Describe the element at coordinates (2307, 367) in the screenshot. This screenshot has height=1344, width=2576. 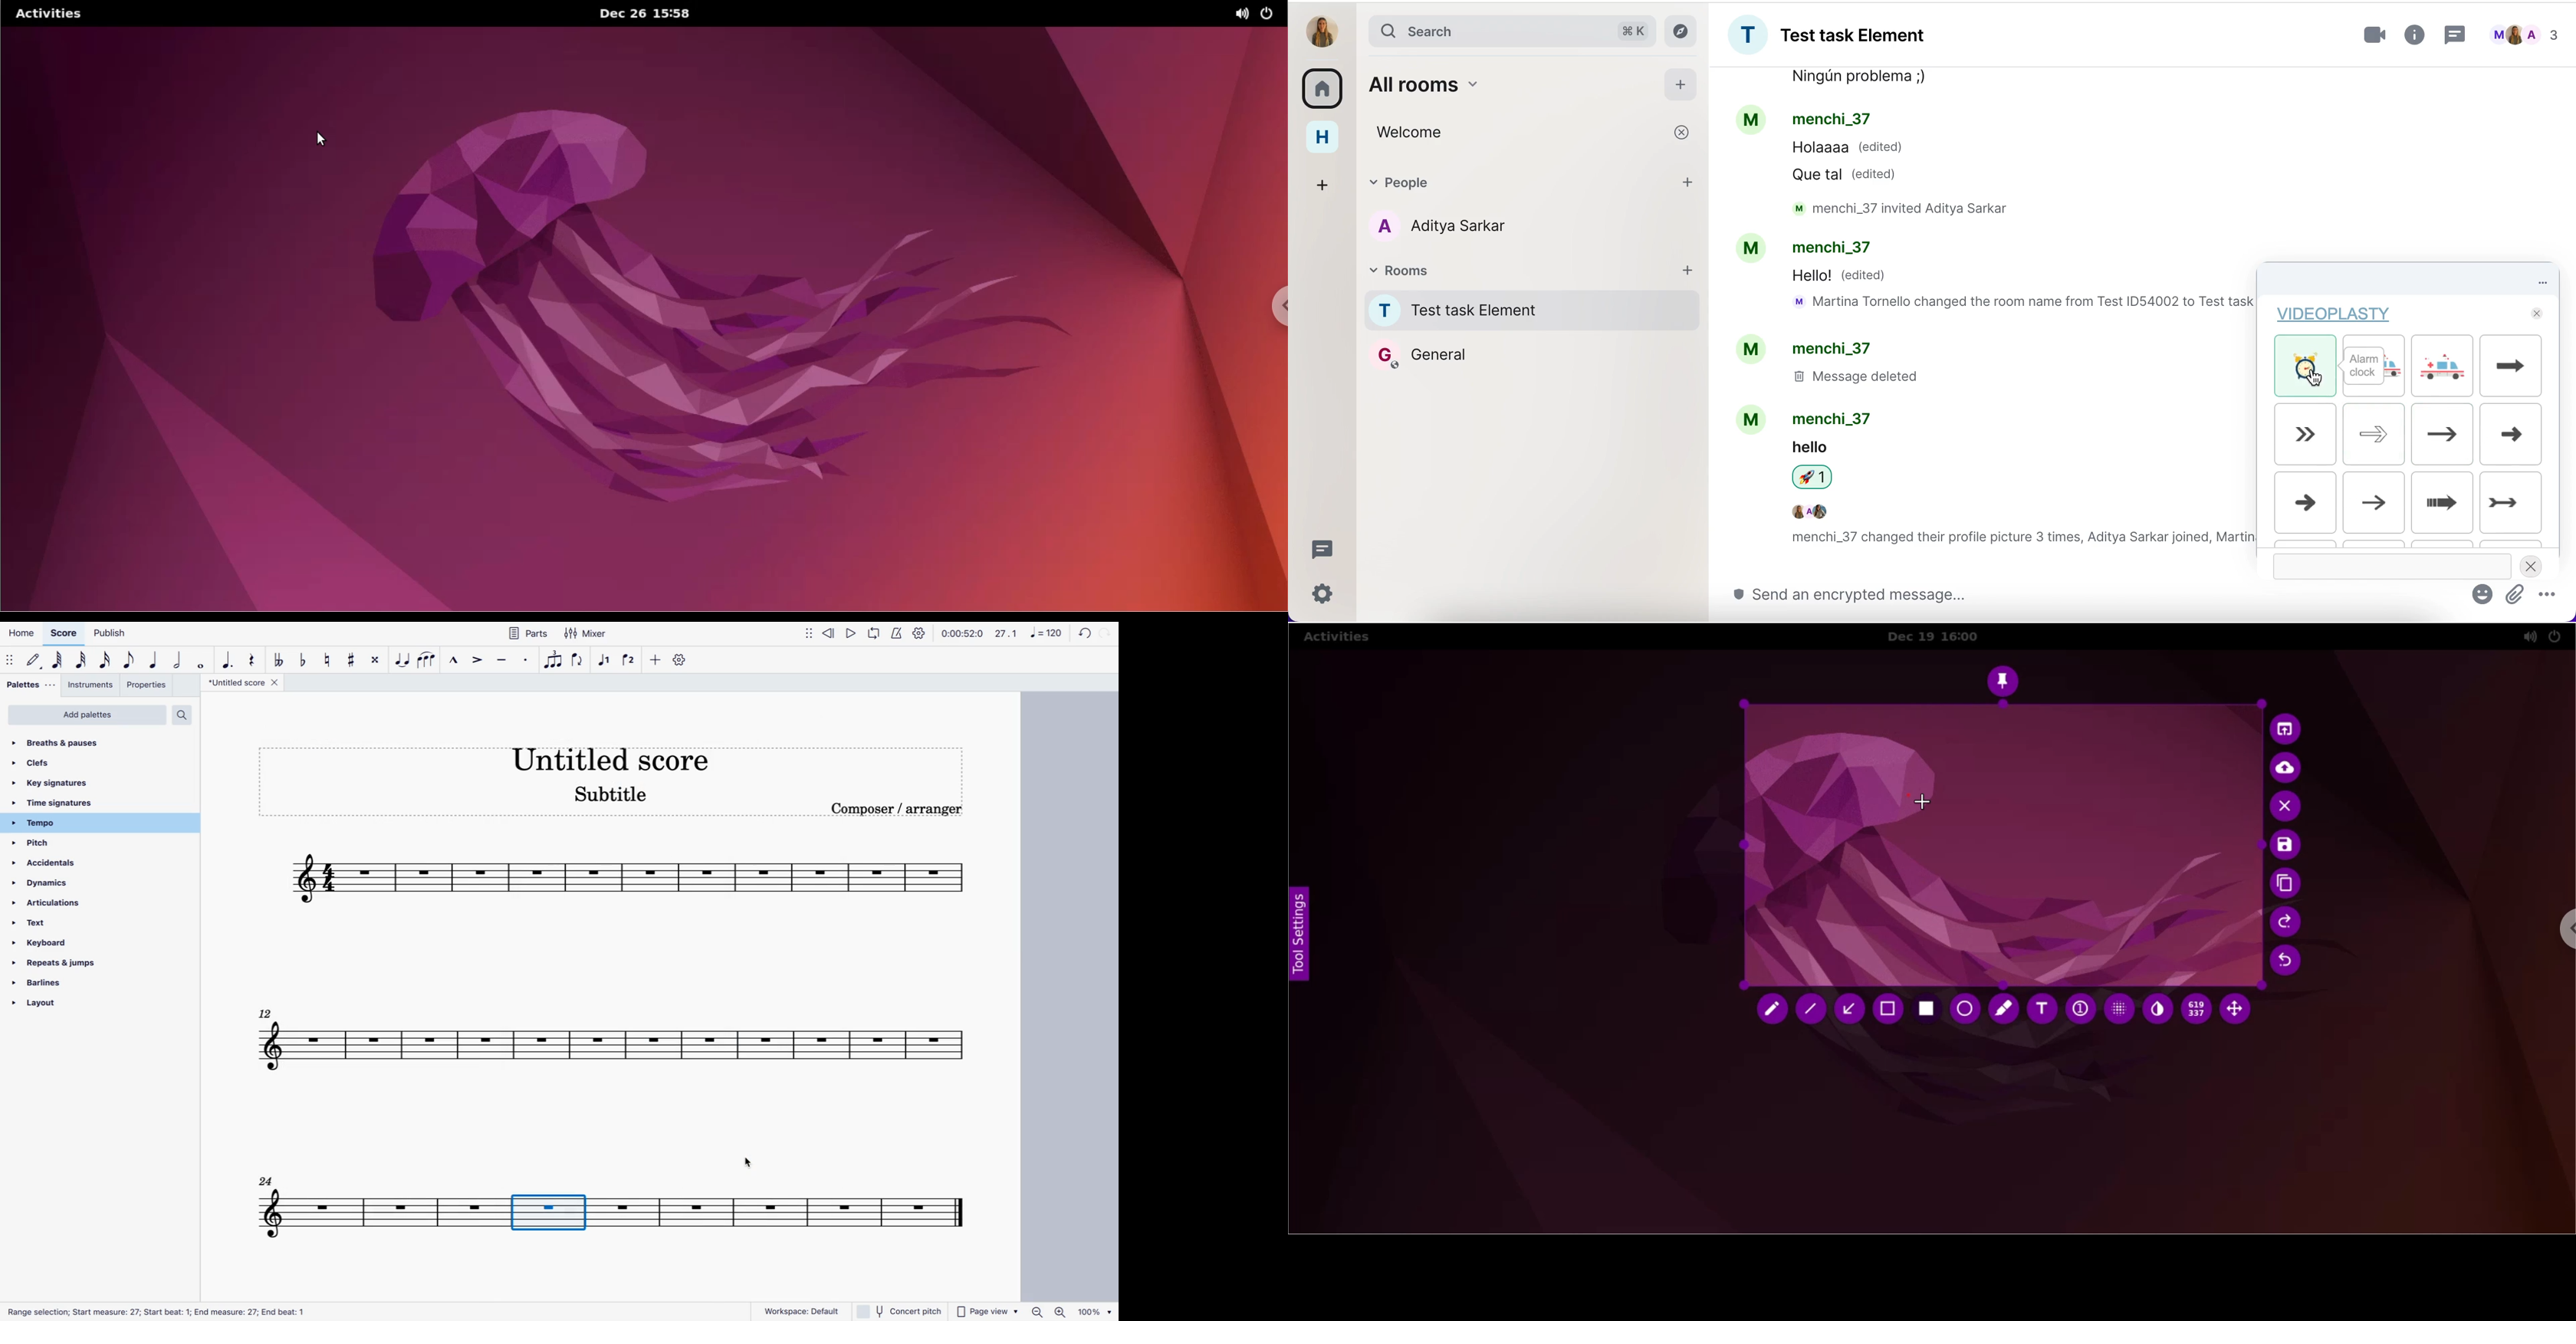
I see `alarm clock gif 1` at that location.